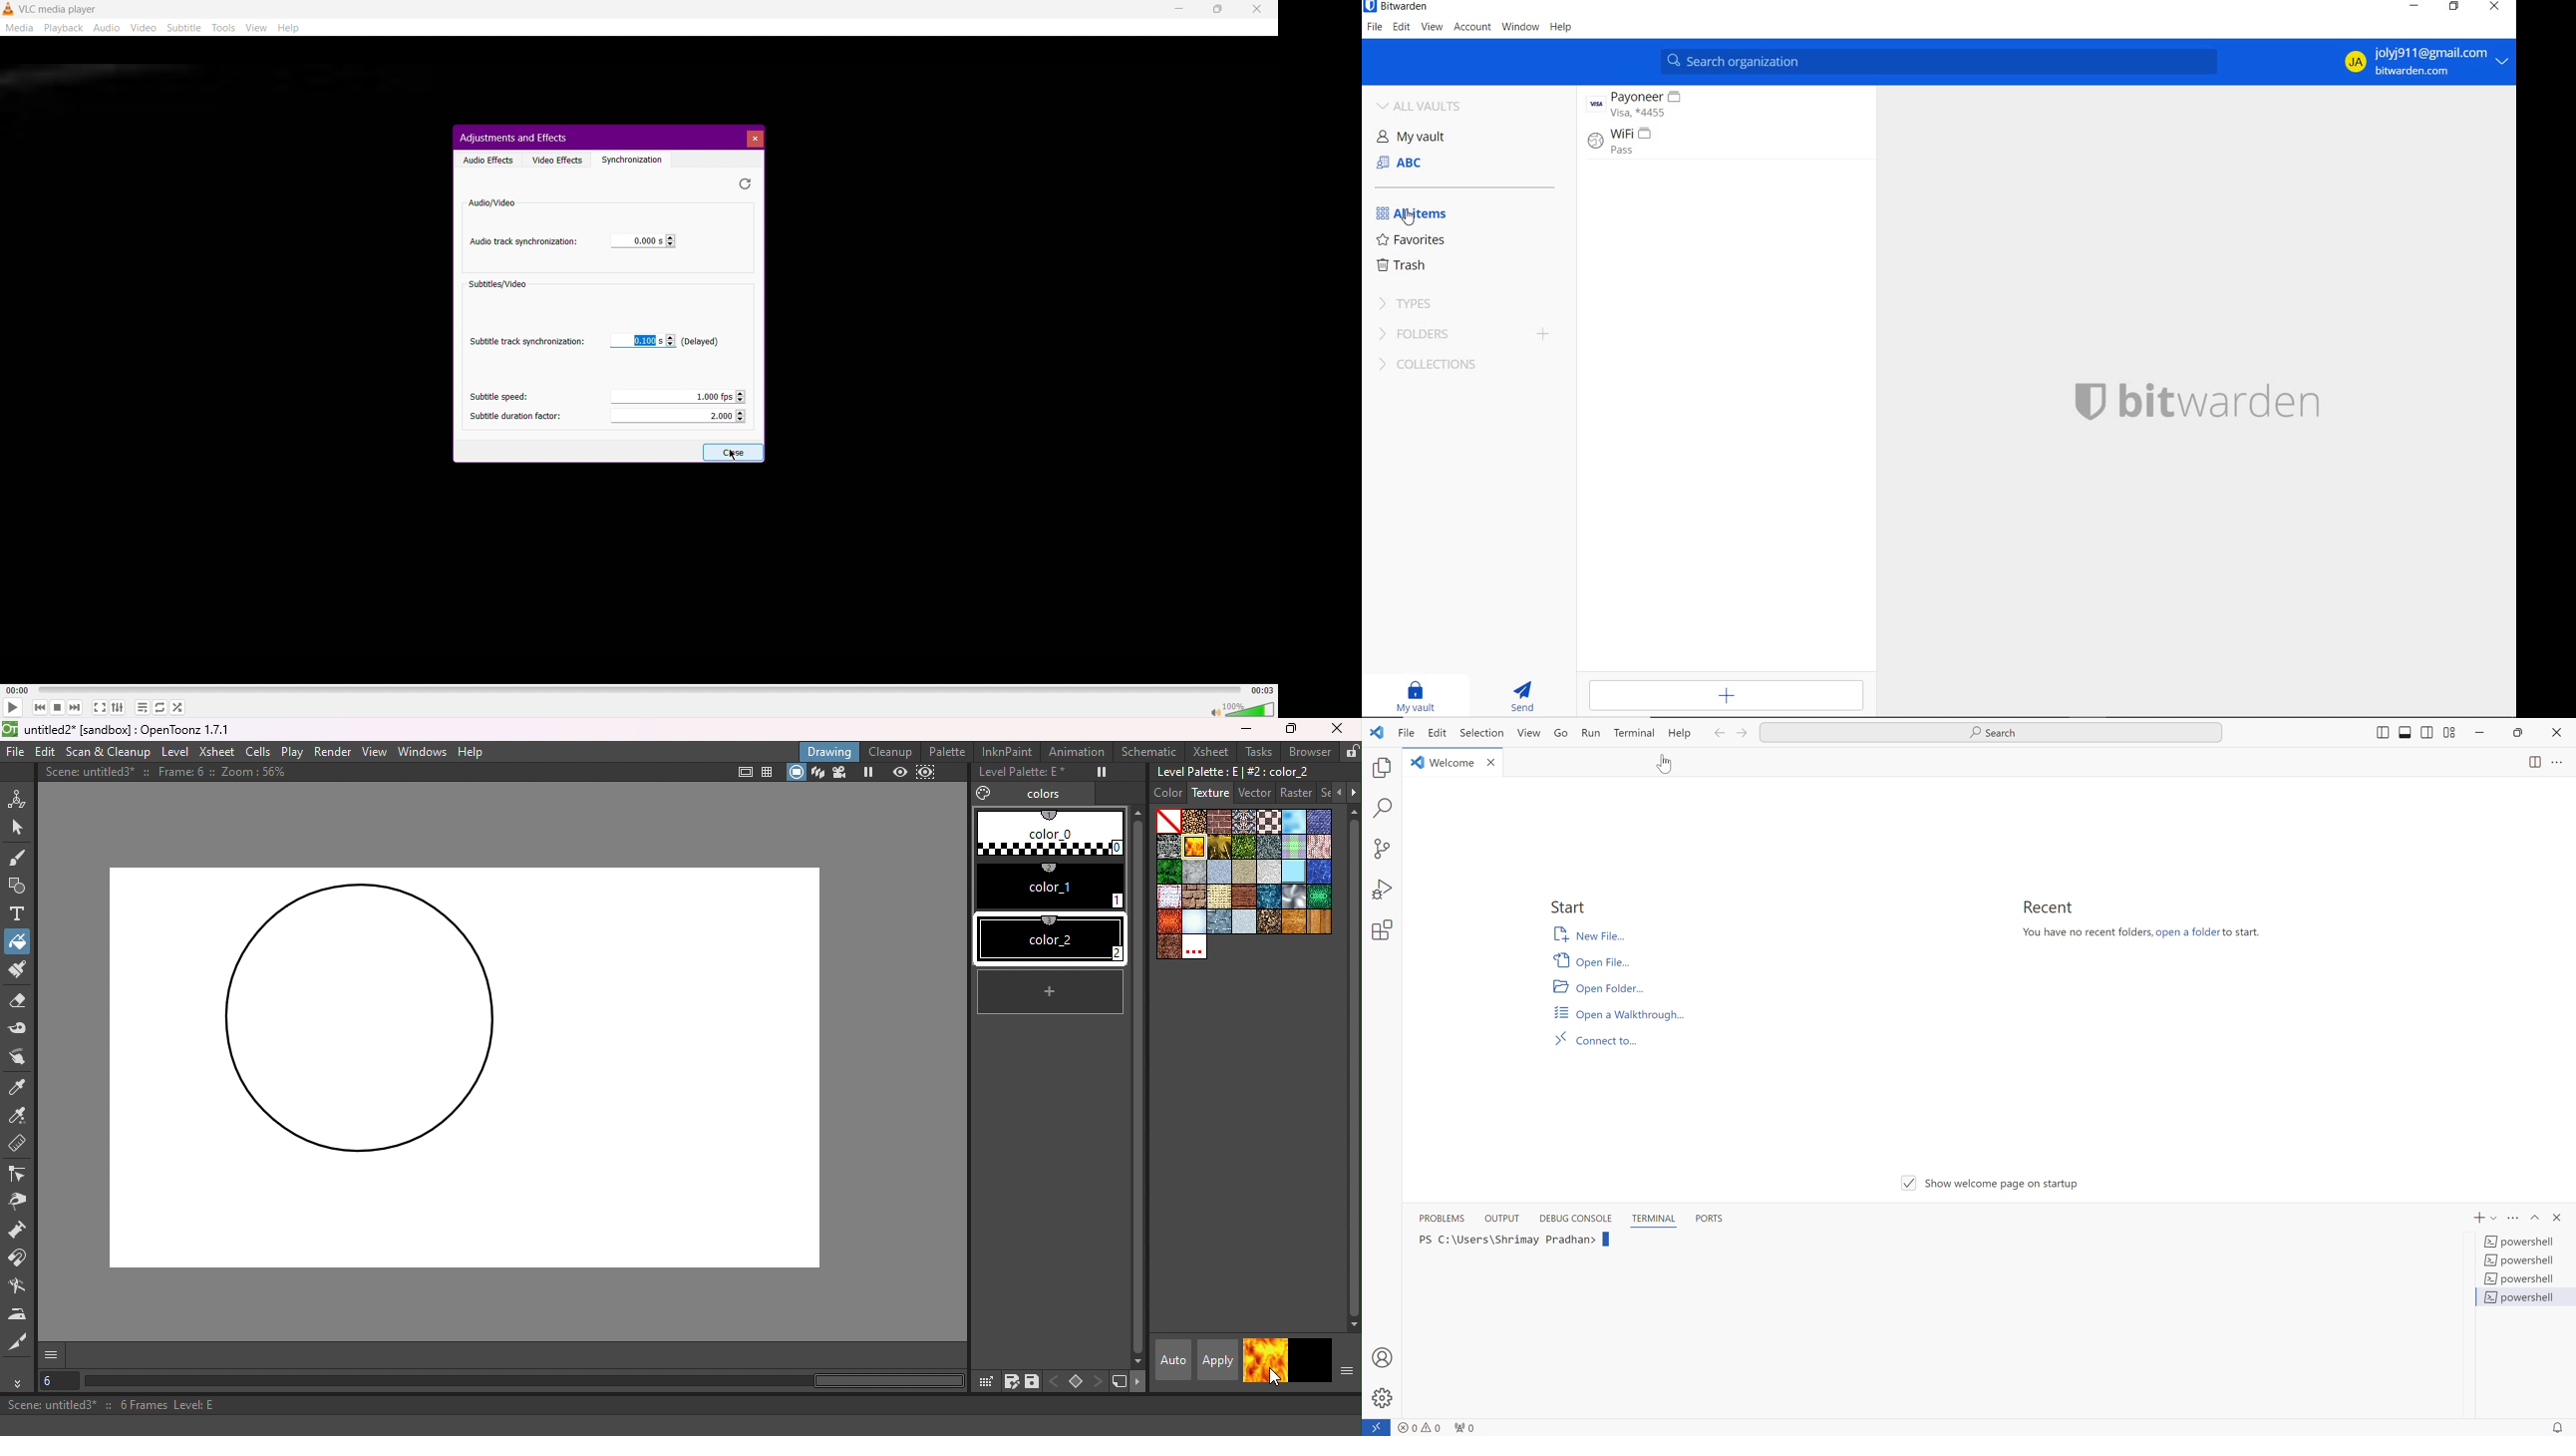  What do you see at coordinates (2088, 400) in the screenshot?
I see `Bitwarden logo` at bounding box center [2088, 400].